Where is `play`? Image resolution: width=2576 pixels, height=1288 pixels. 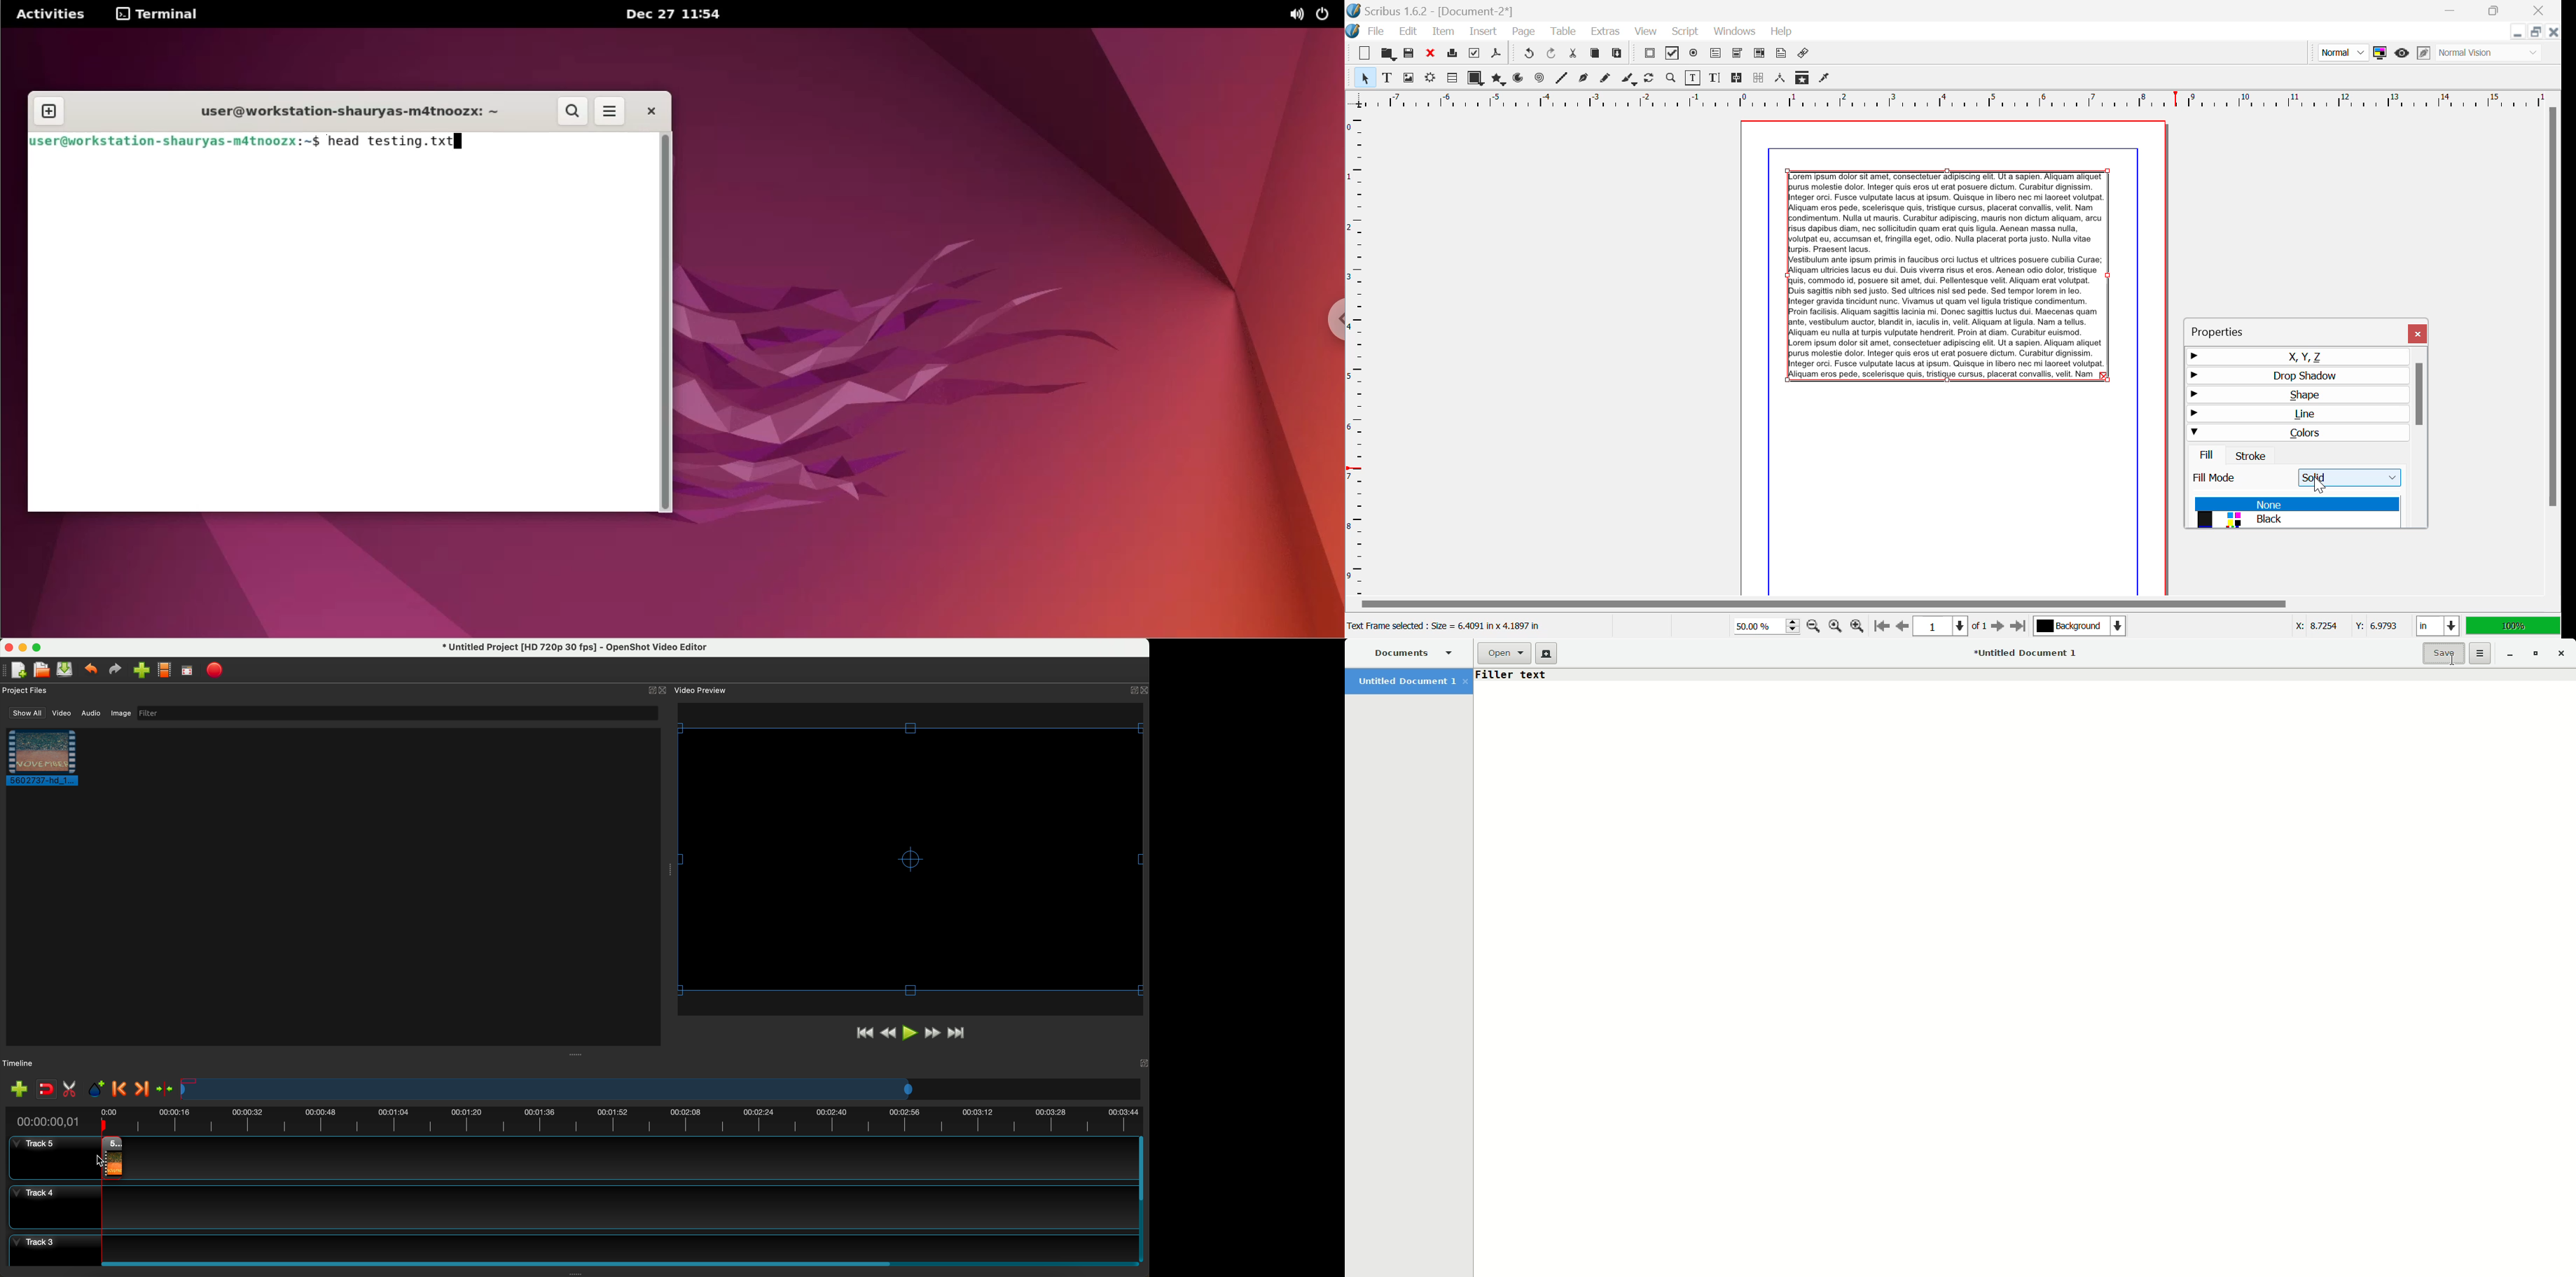 play is located at coordinates (909, 1033).